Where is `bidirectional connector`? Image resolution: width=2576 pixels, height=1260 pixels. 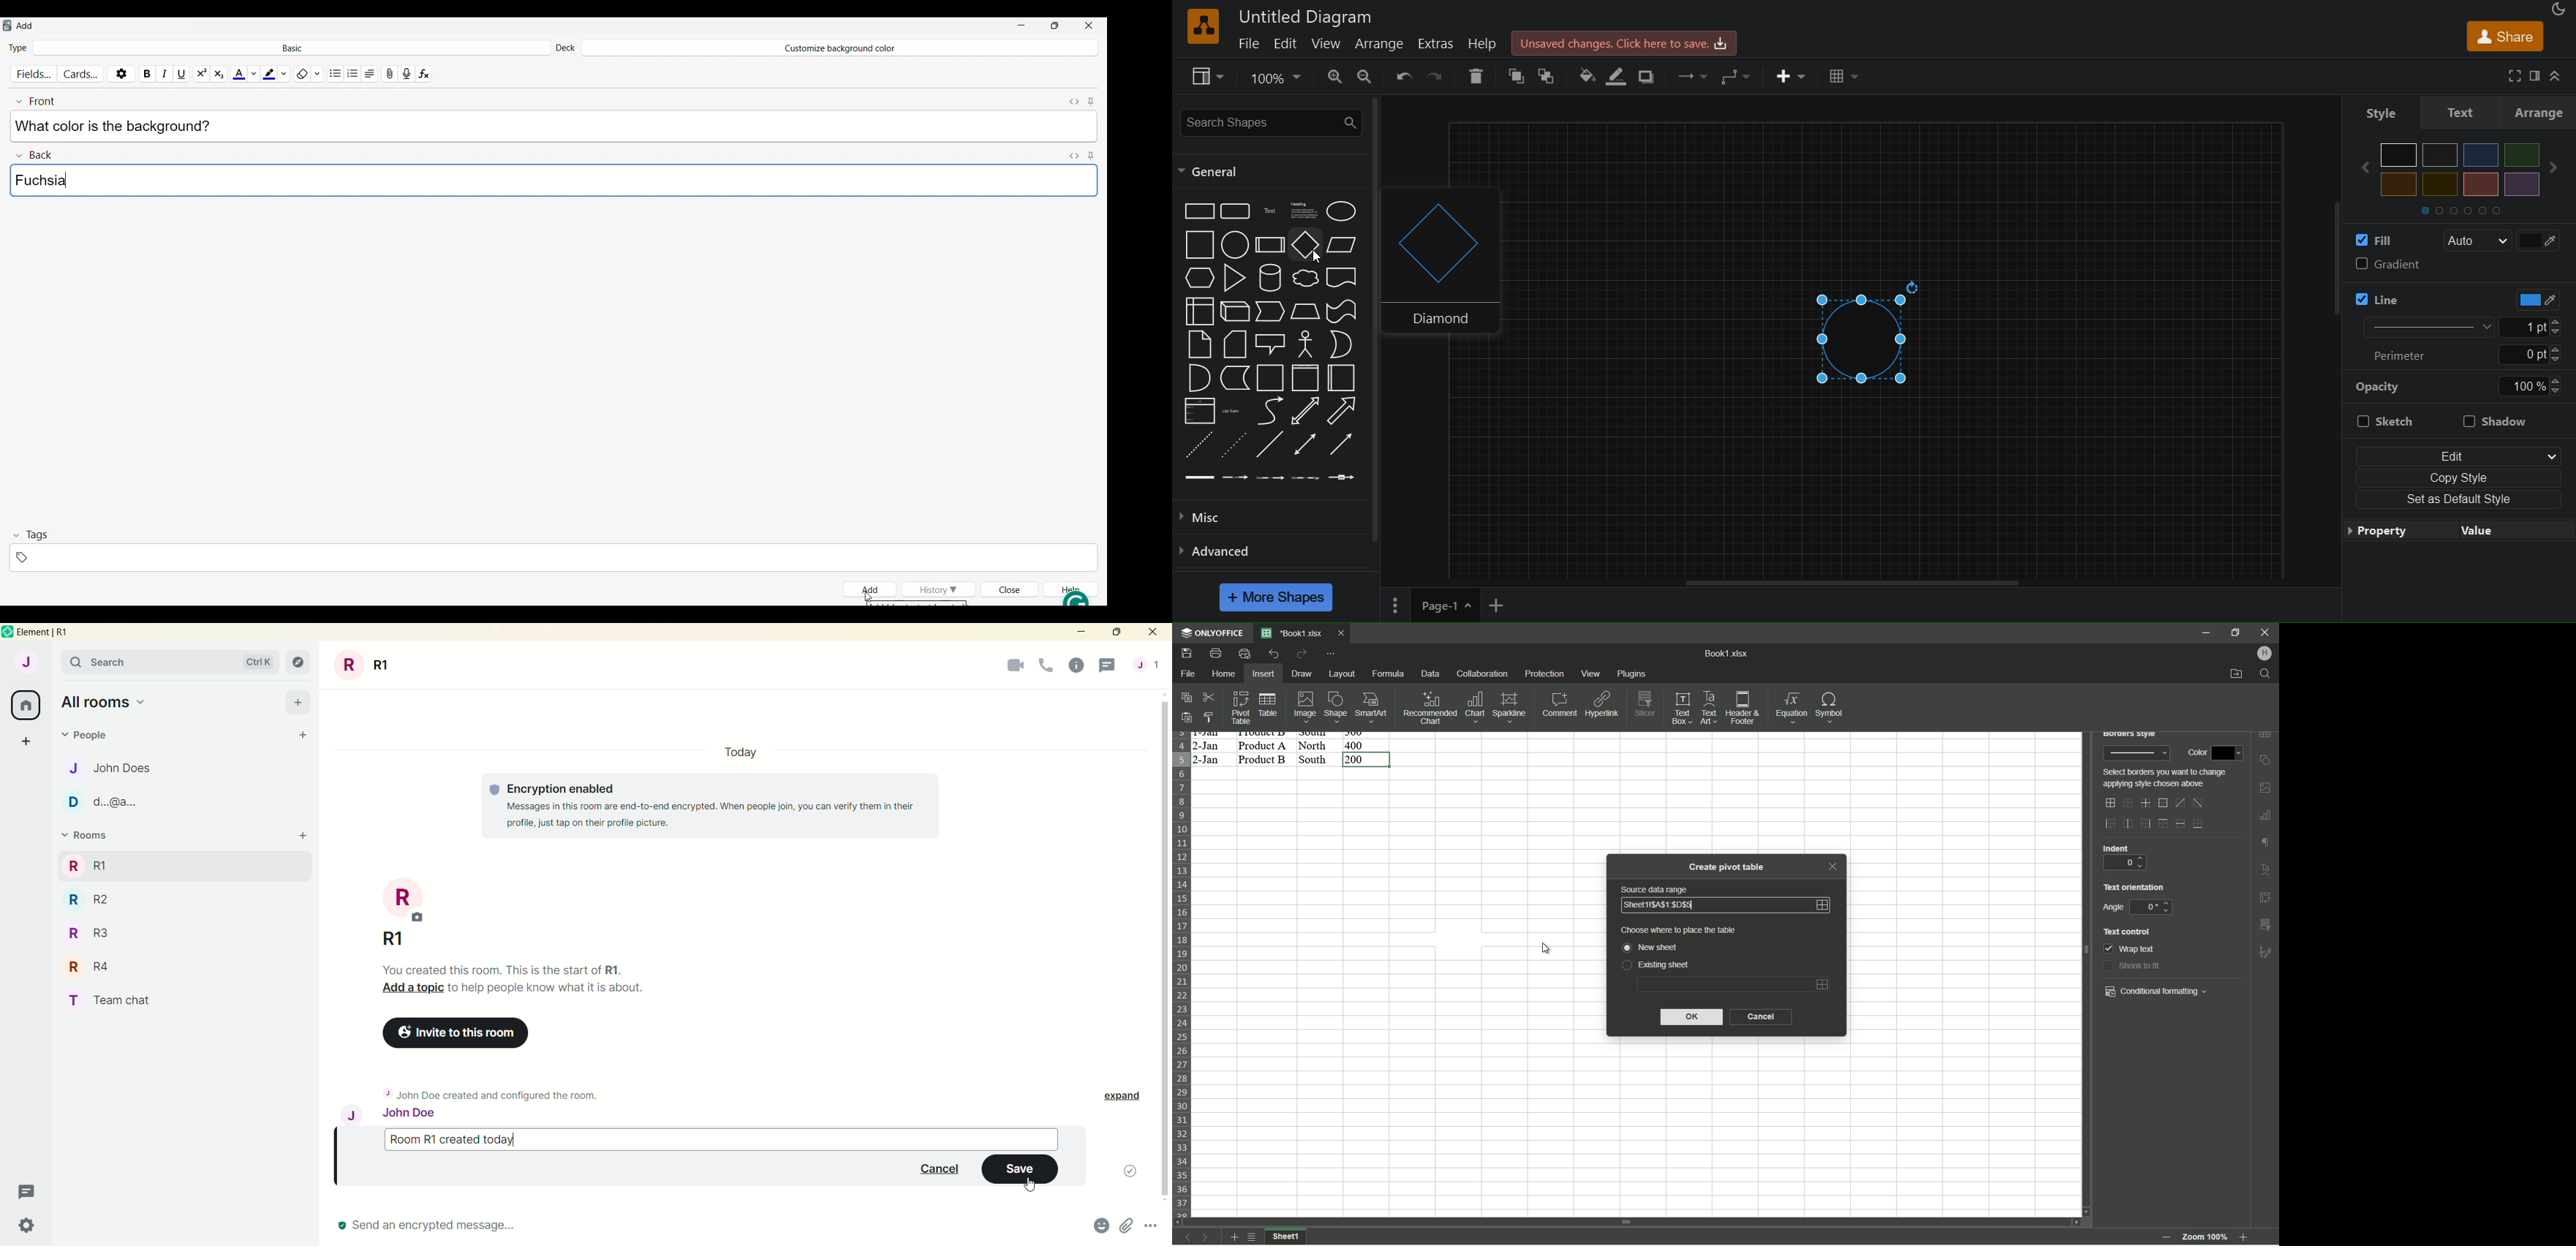
bidirectional connector is located at coordinates (1307, 444).